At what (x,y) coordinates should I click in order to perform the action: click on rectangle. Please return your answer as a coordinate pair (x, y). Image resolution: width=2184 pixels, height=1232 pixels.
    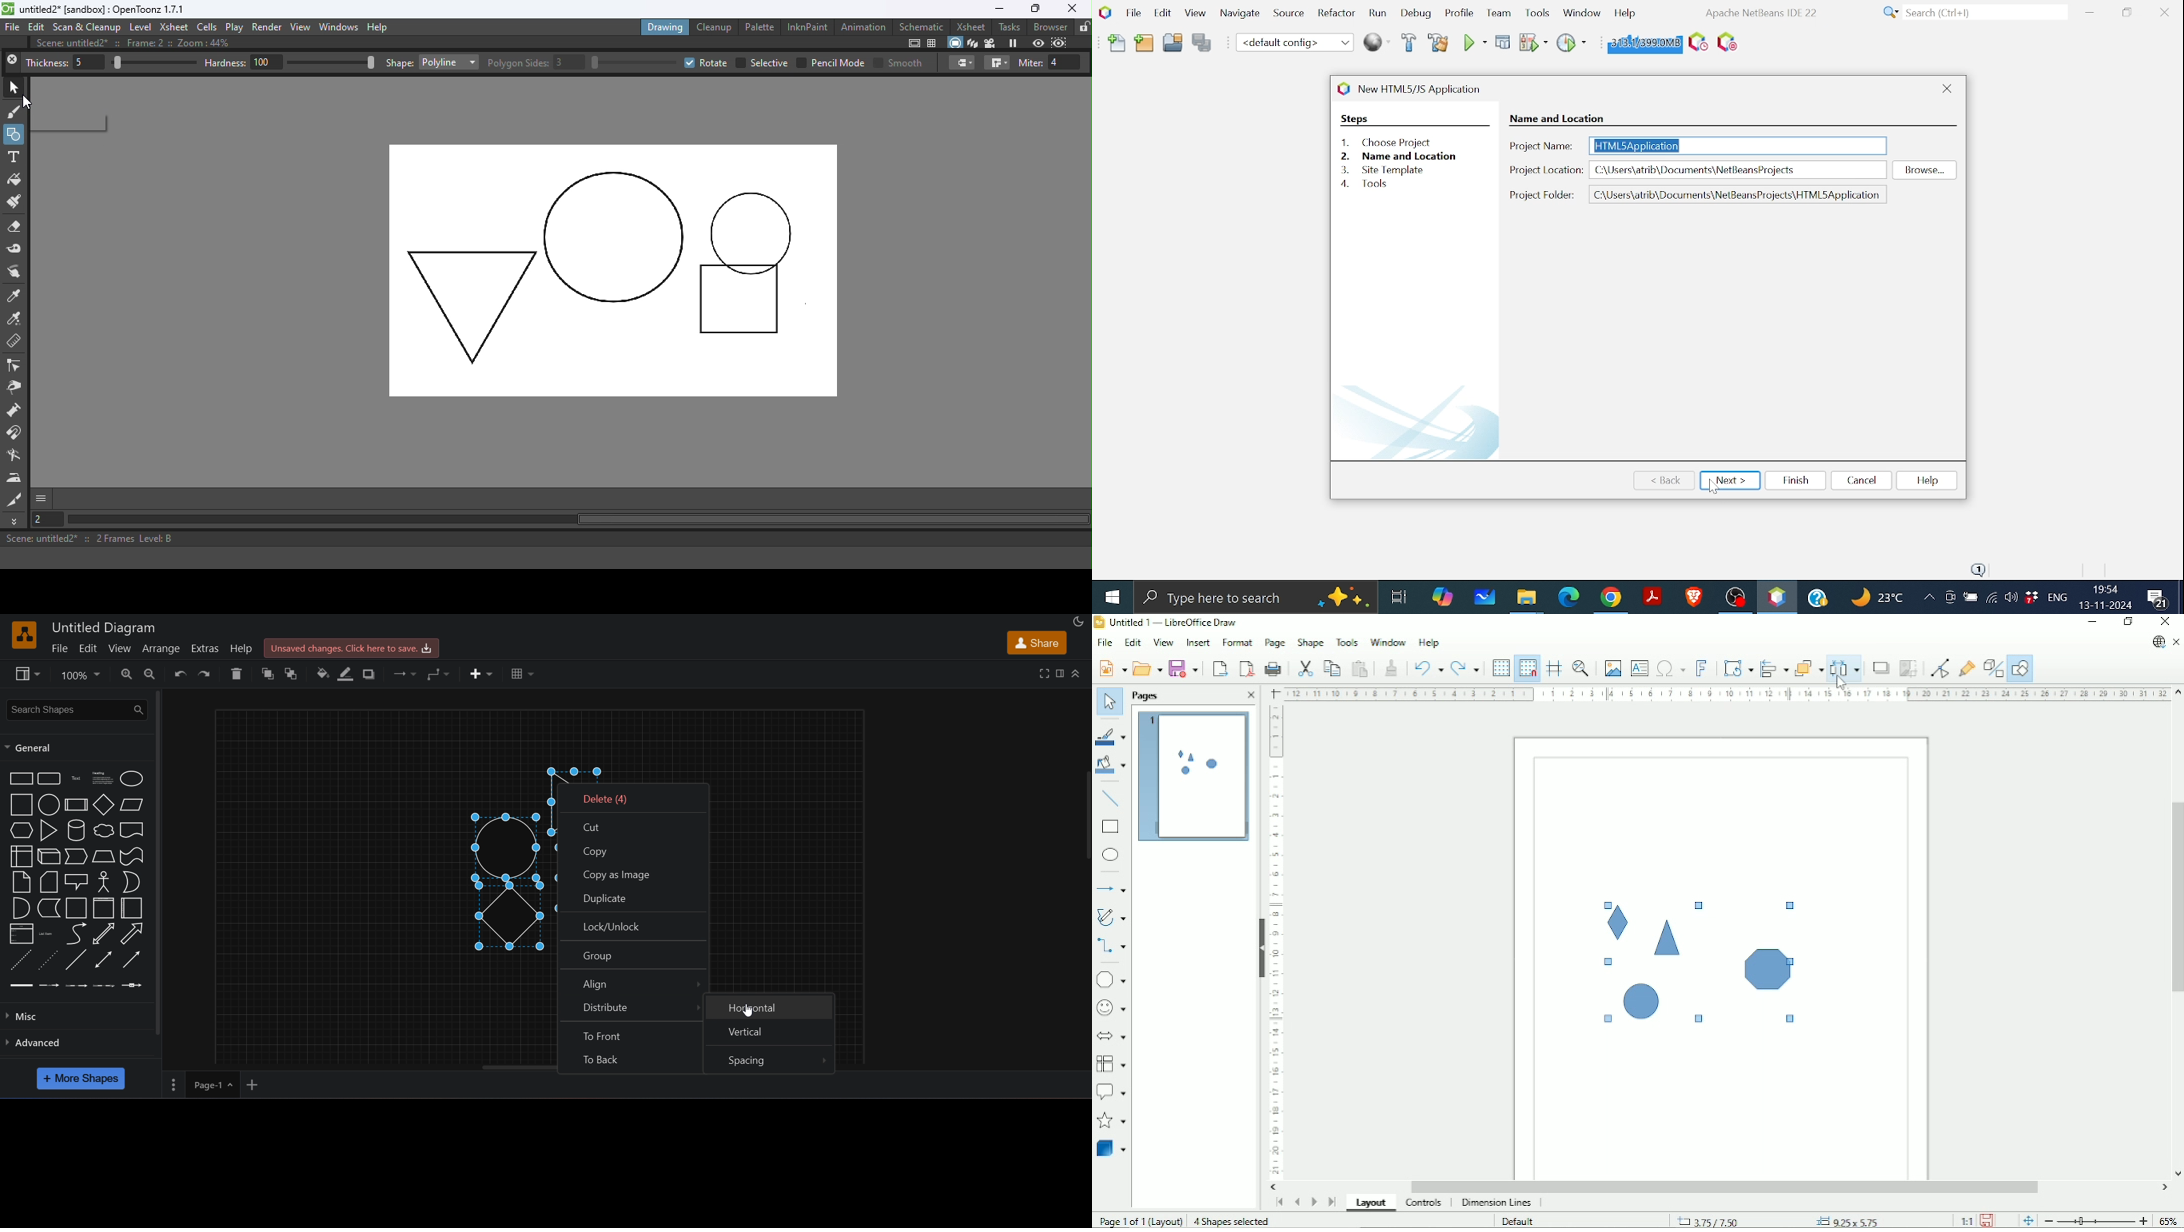
    Looking at the image, I should click on (19, 778).